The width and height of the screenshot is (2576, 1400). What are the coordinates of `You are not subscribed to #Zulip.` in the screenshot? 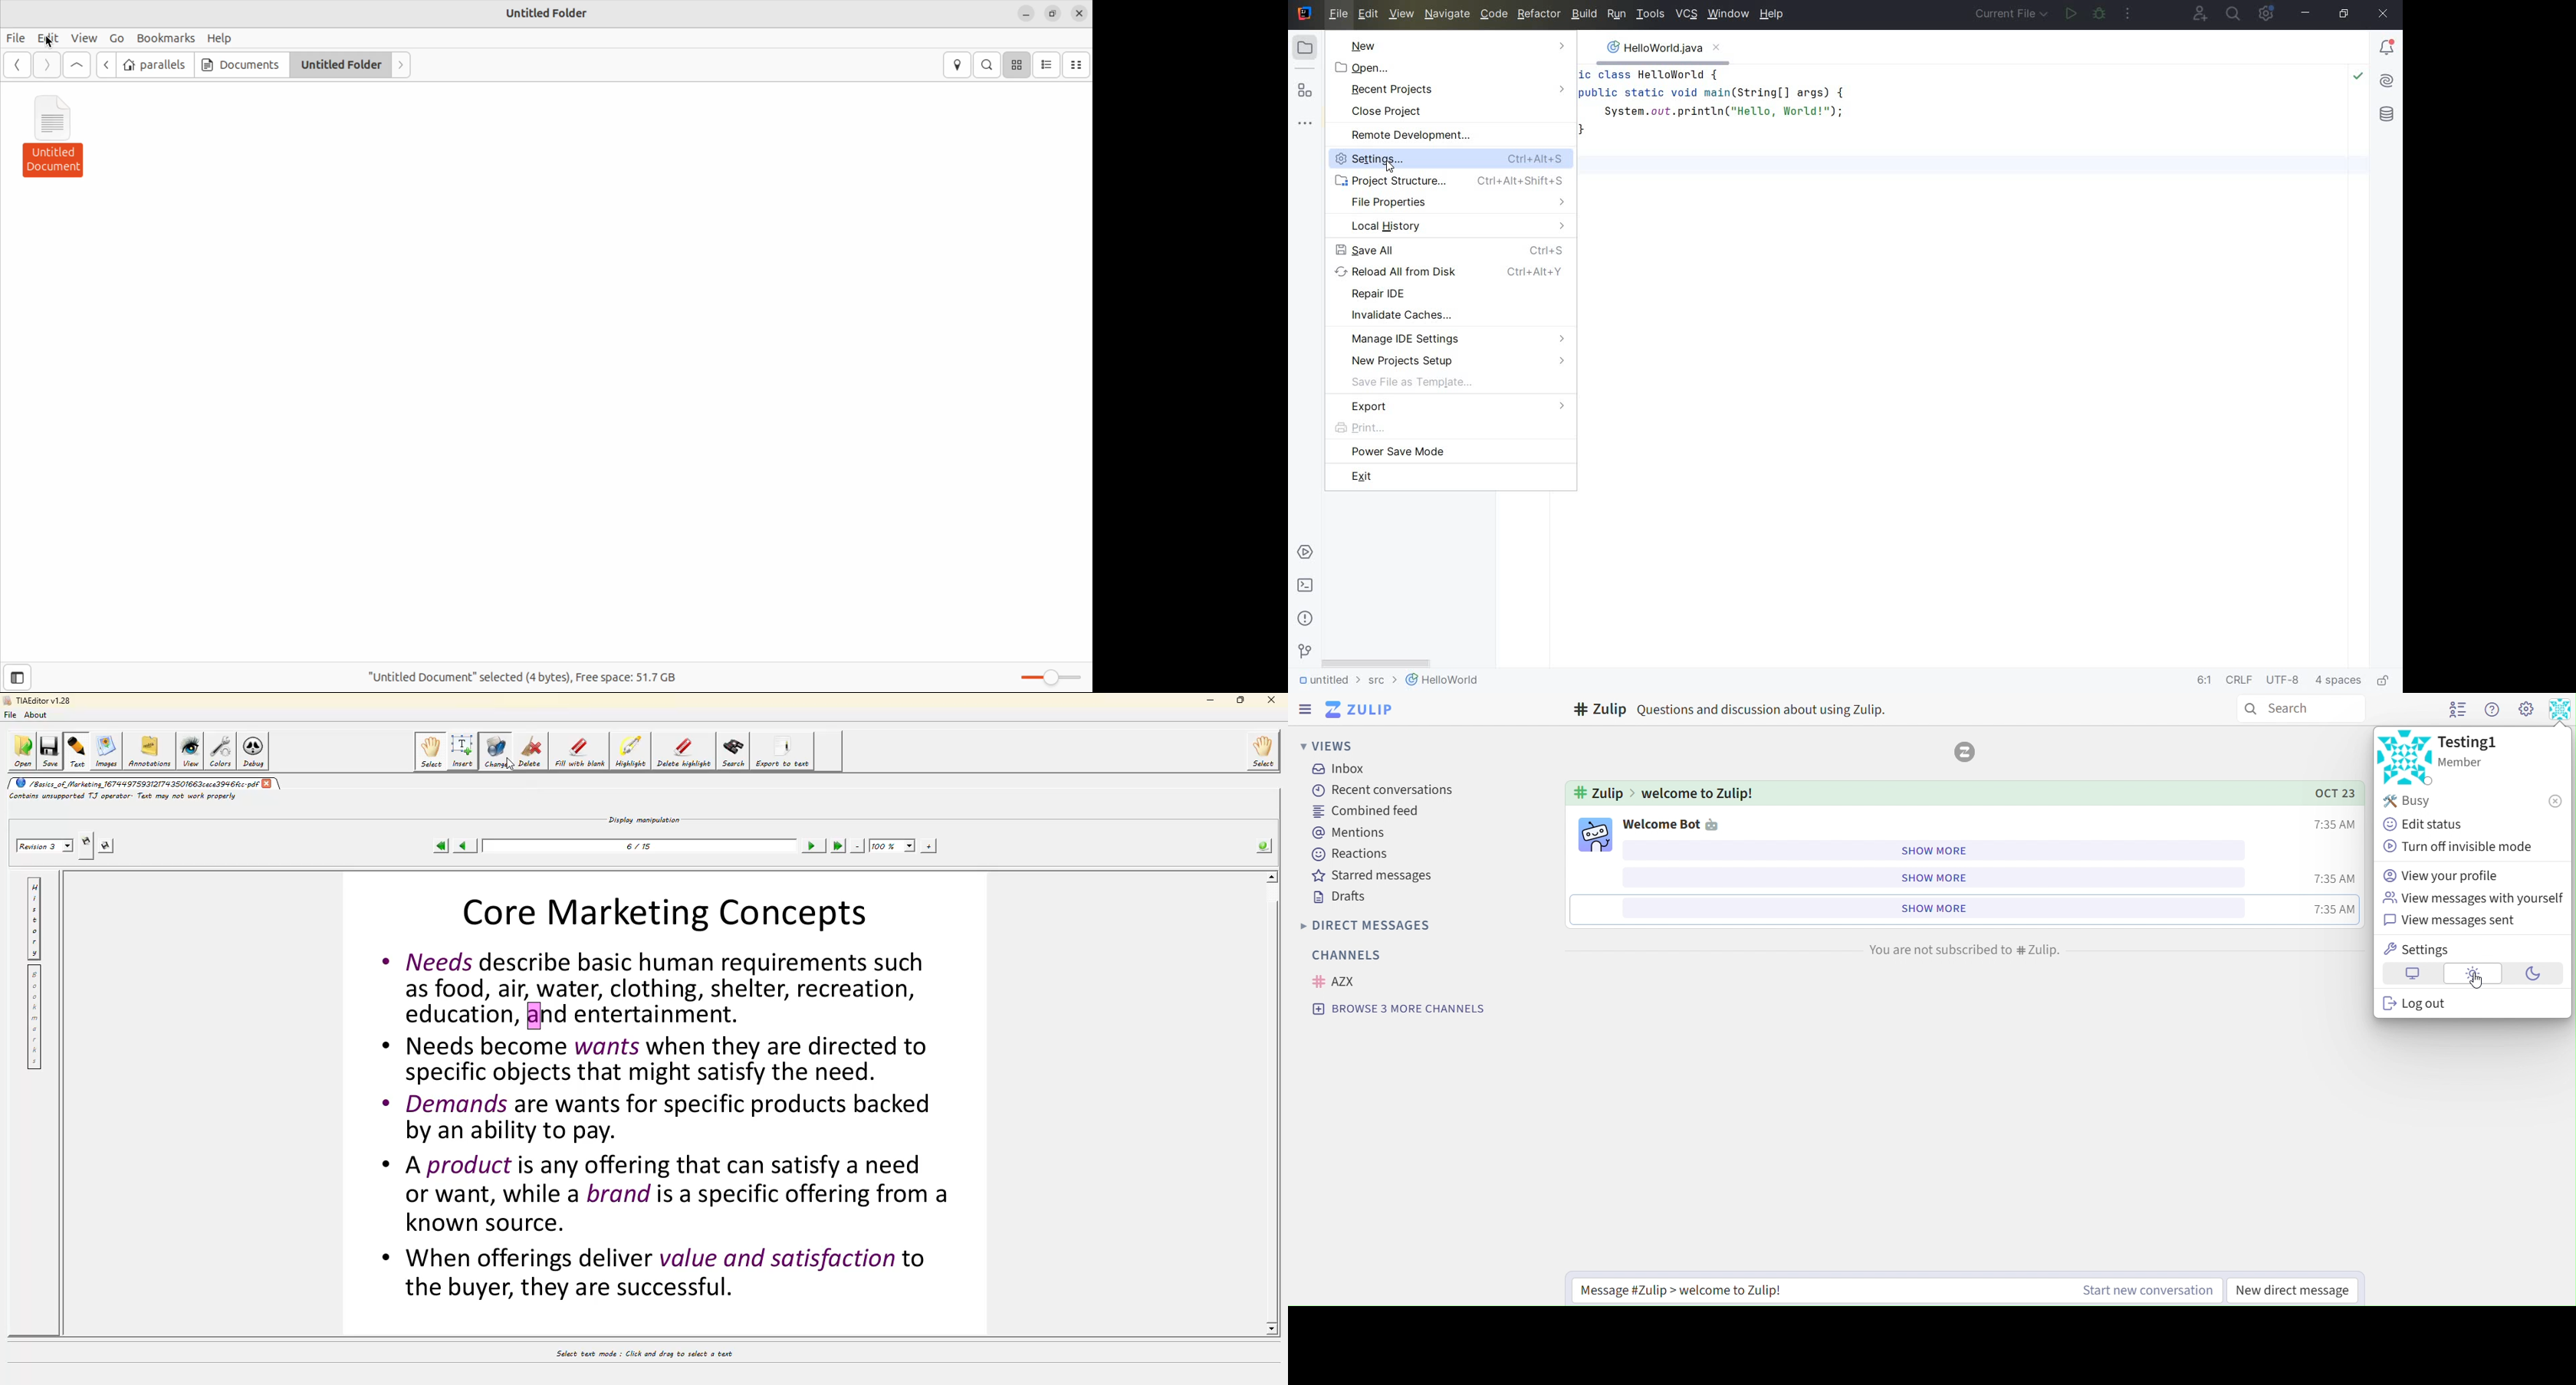 It's located at (1968, 948).